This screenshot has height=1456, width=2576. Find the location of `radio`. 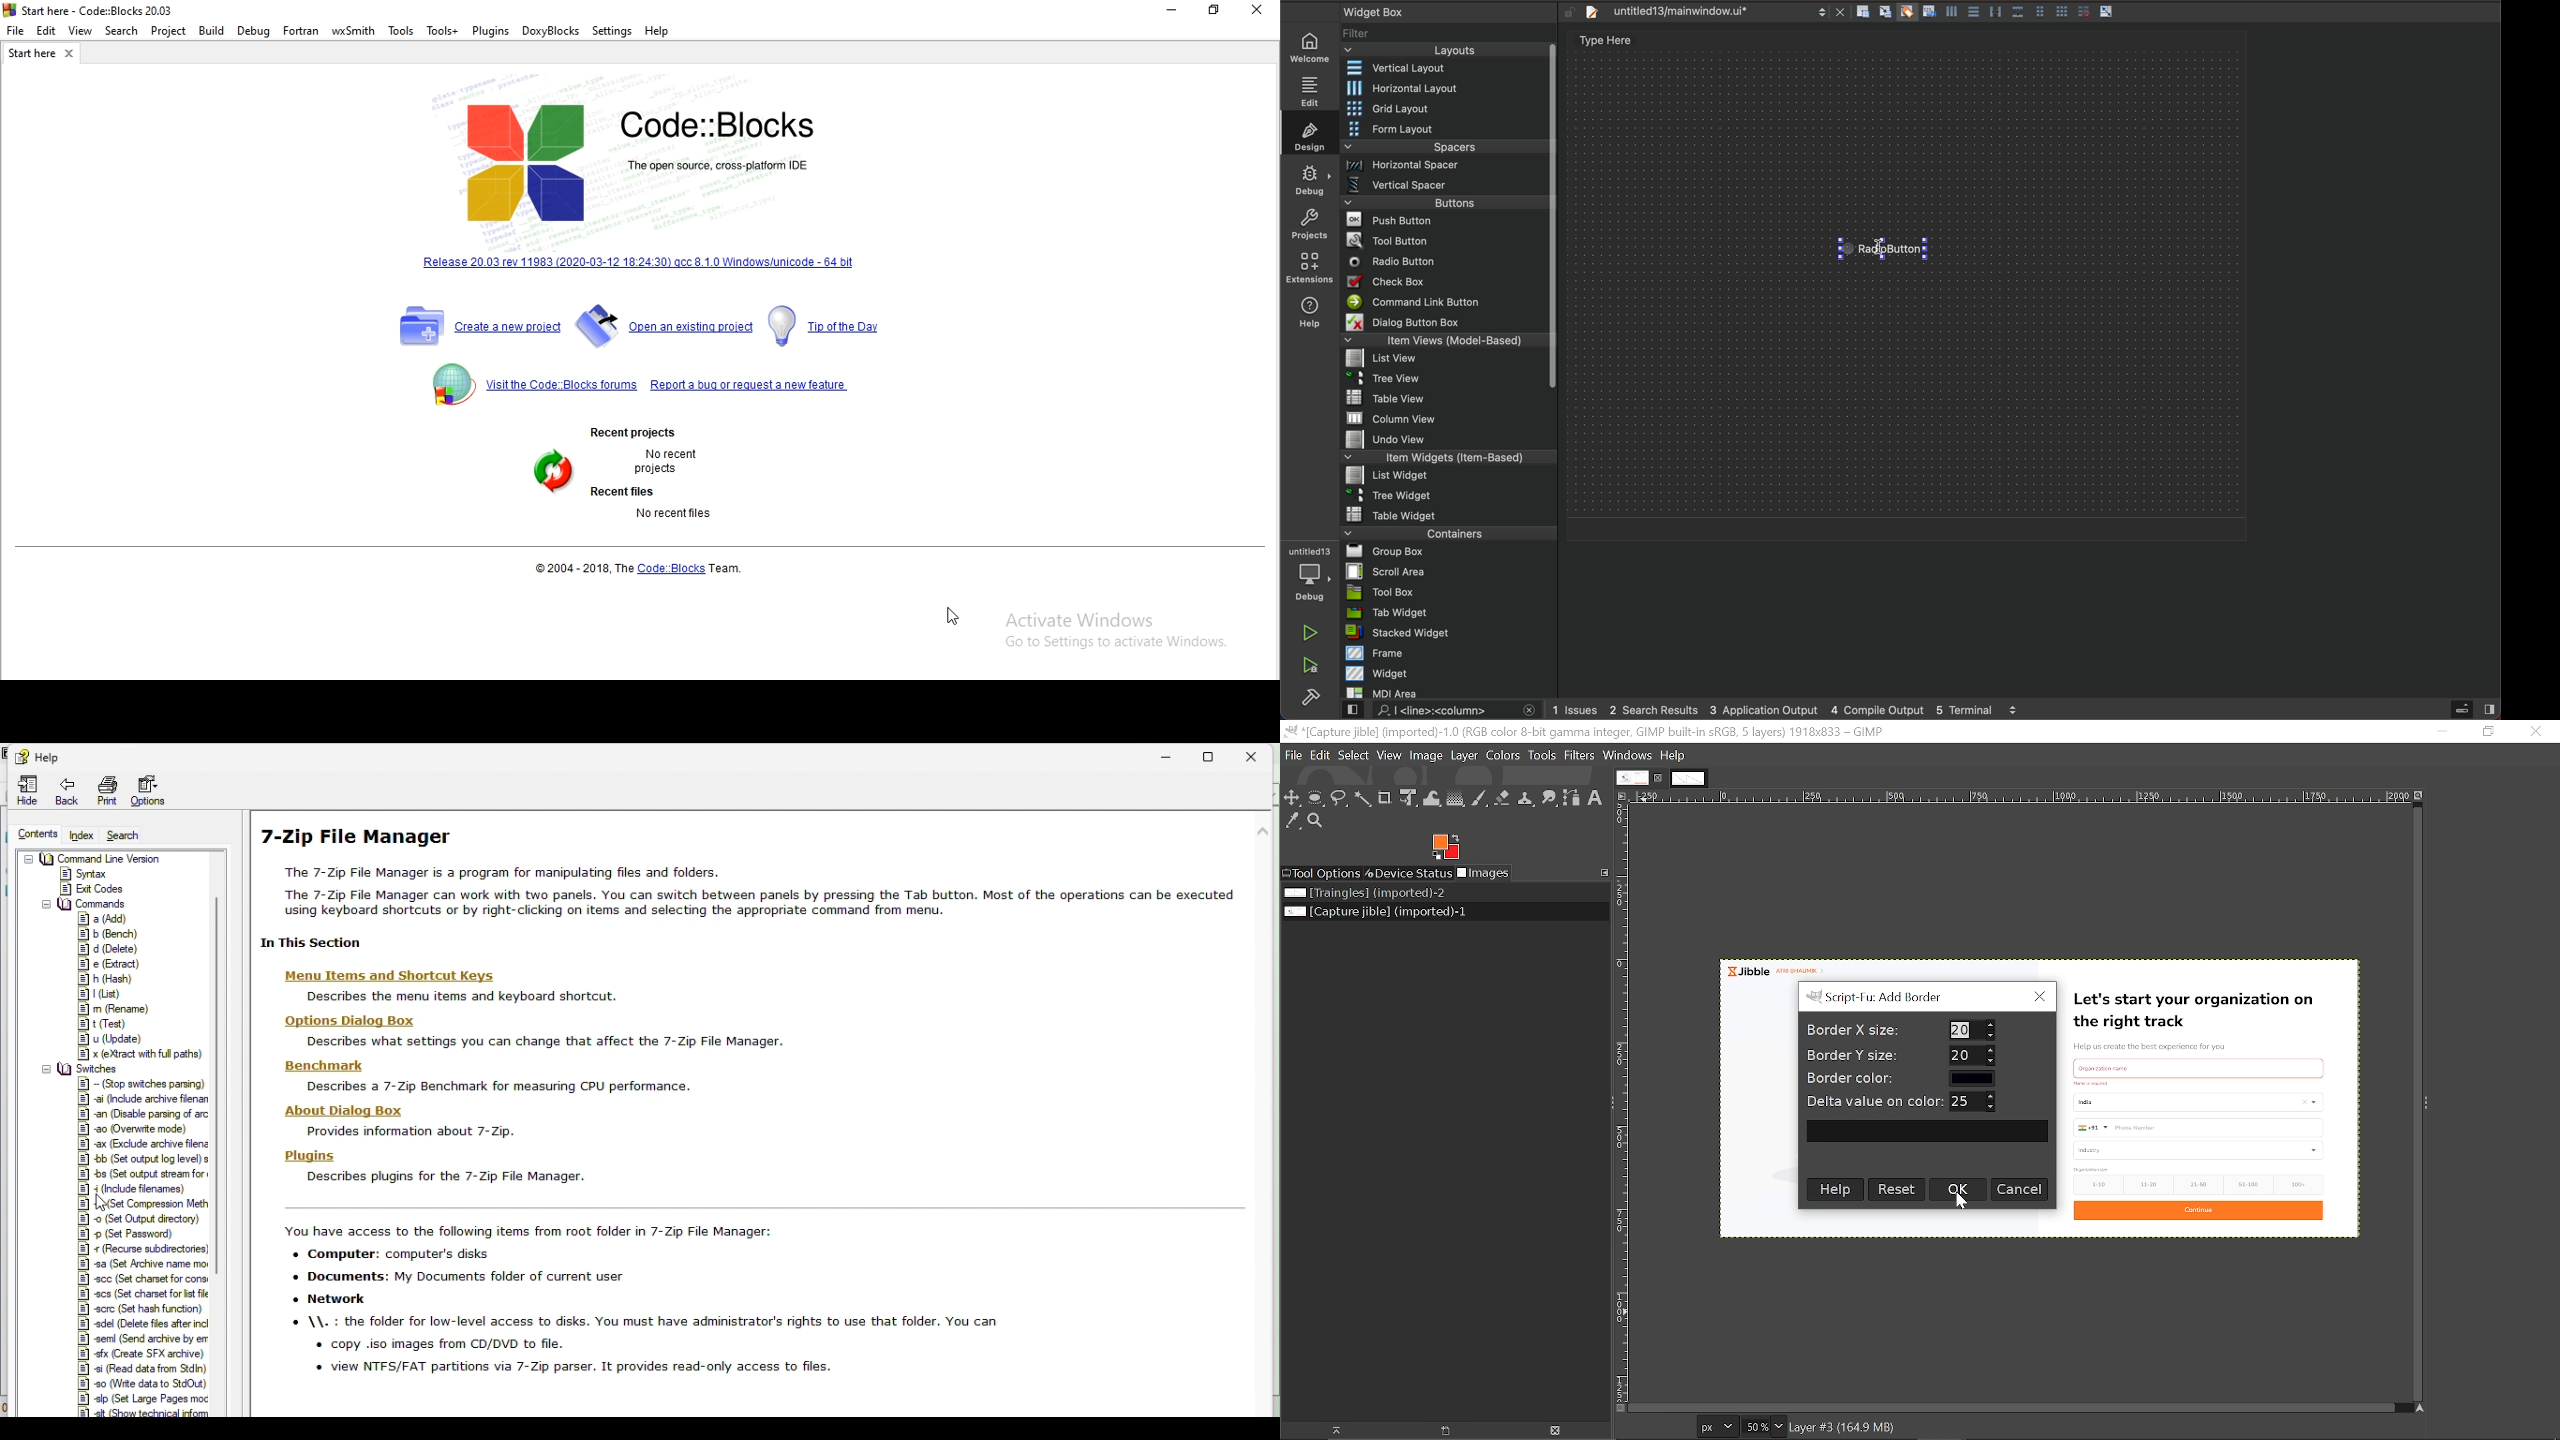

radio is located at coordinates (1445, 262).